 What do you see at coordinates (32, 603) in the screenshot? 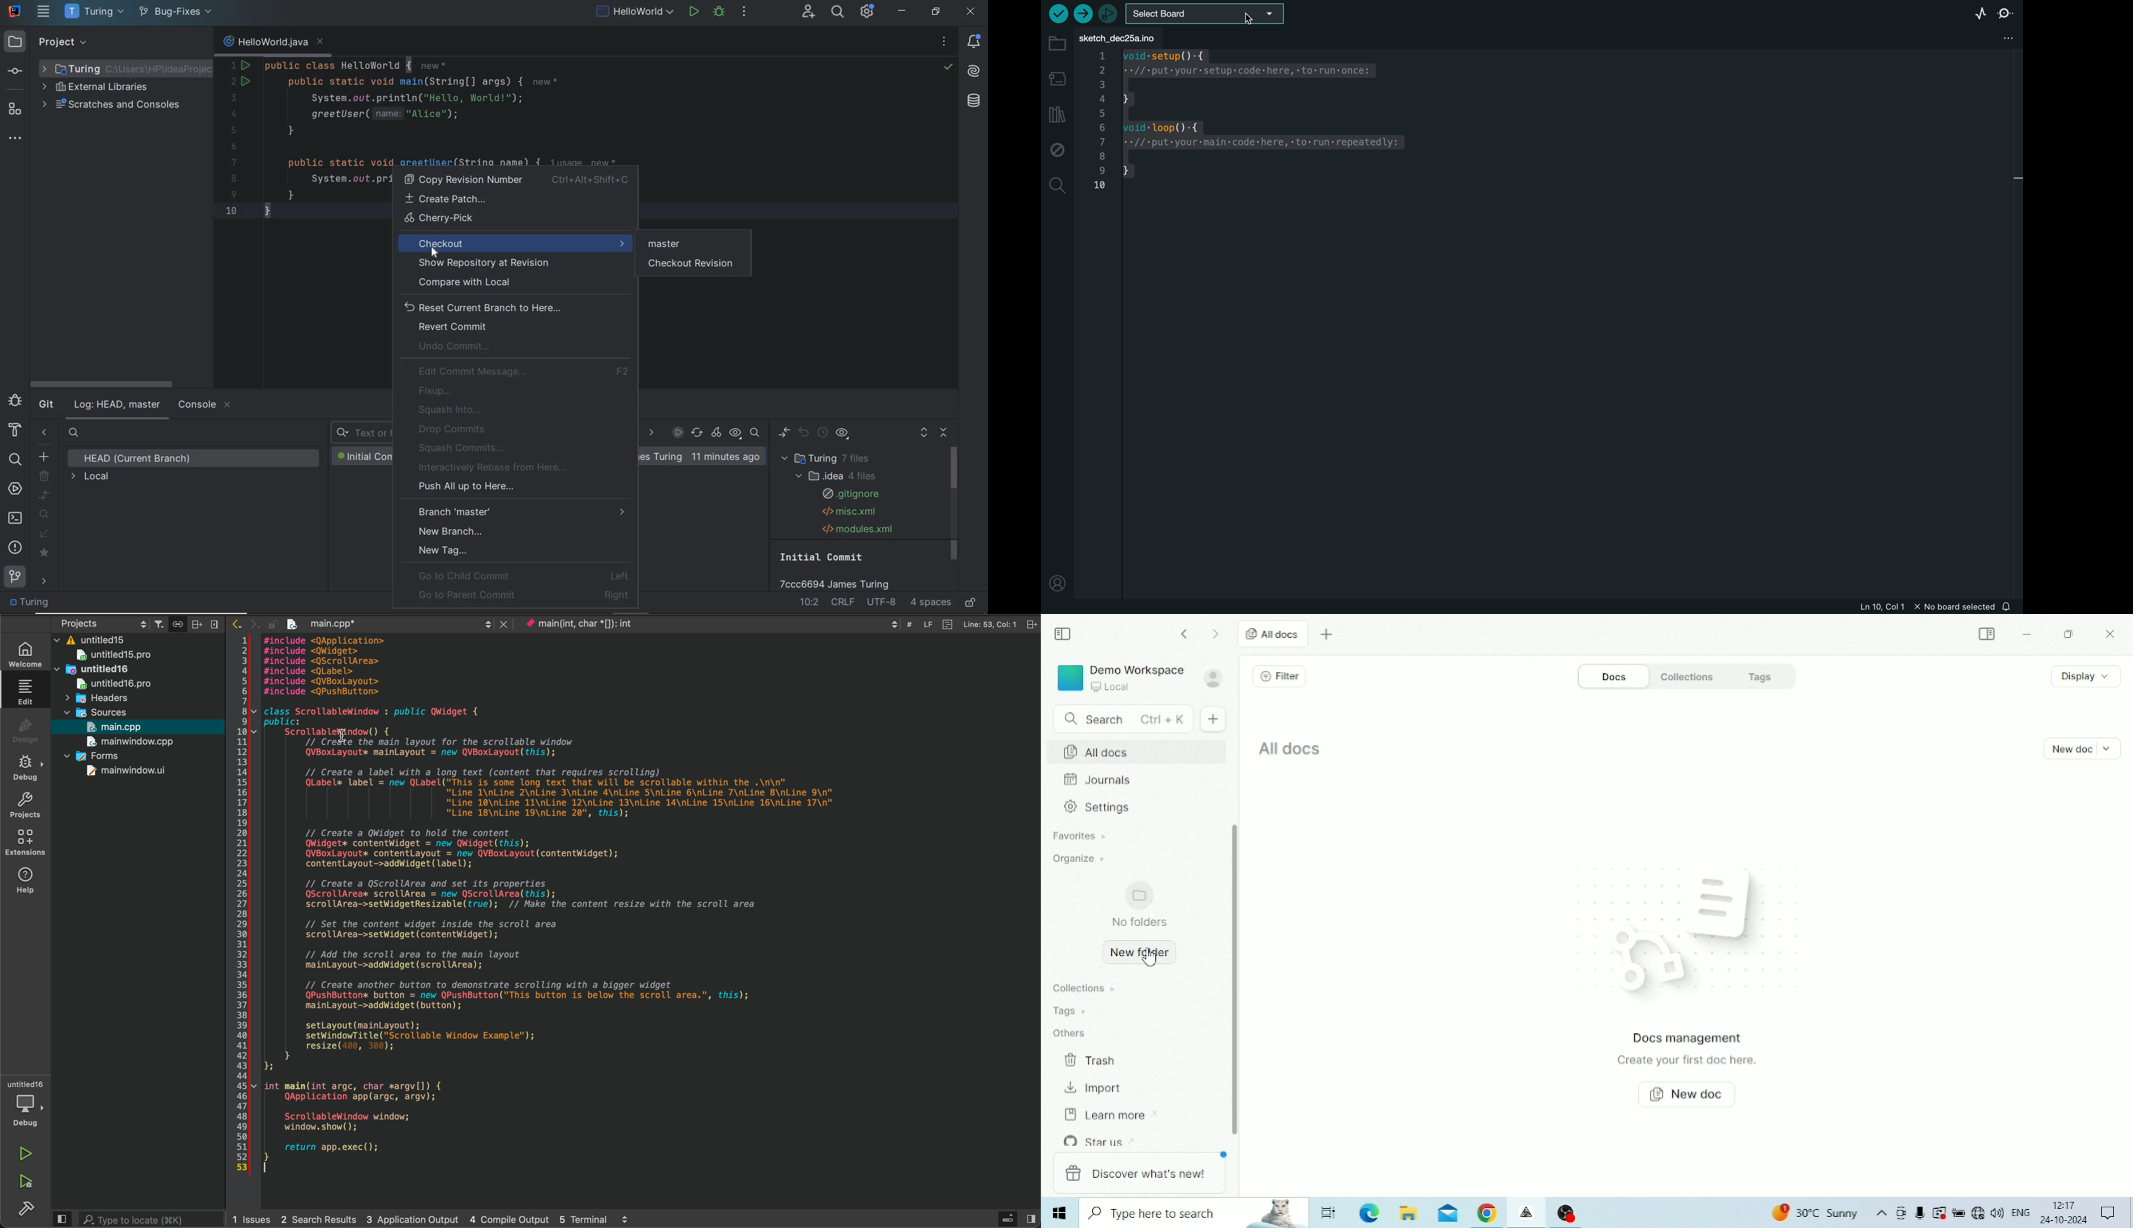
I see `project folder` at bounding box center [32, 603].